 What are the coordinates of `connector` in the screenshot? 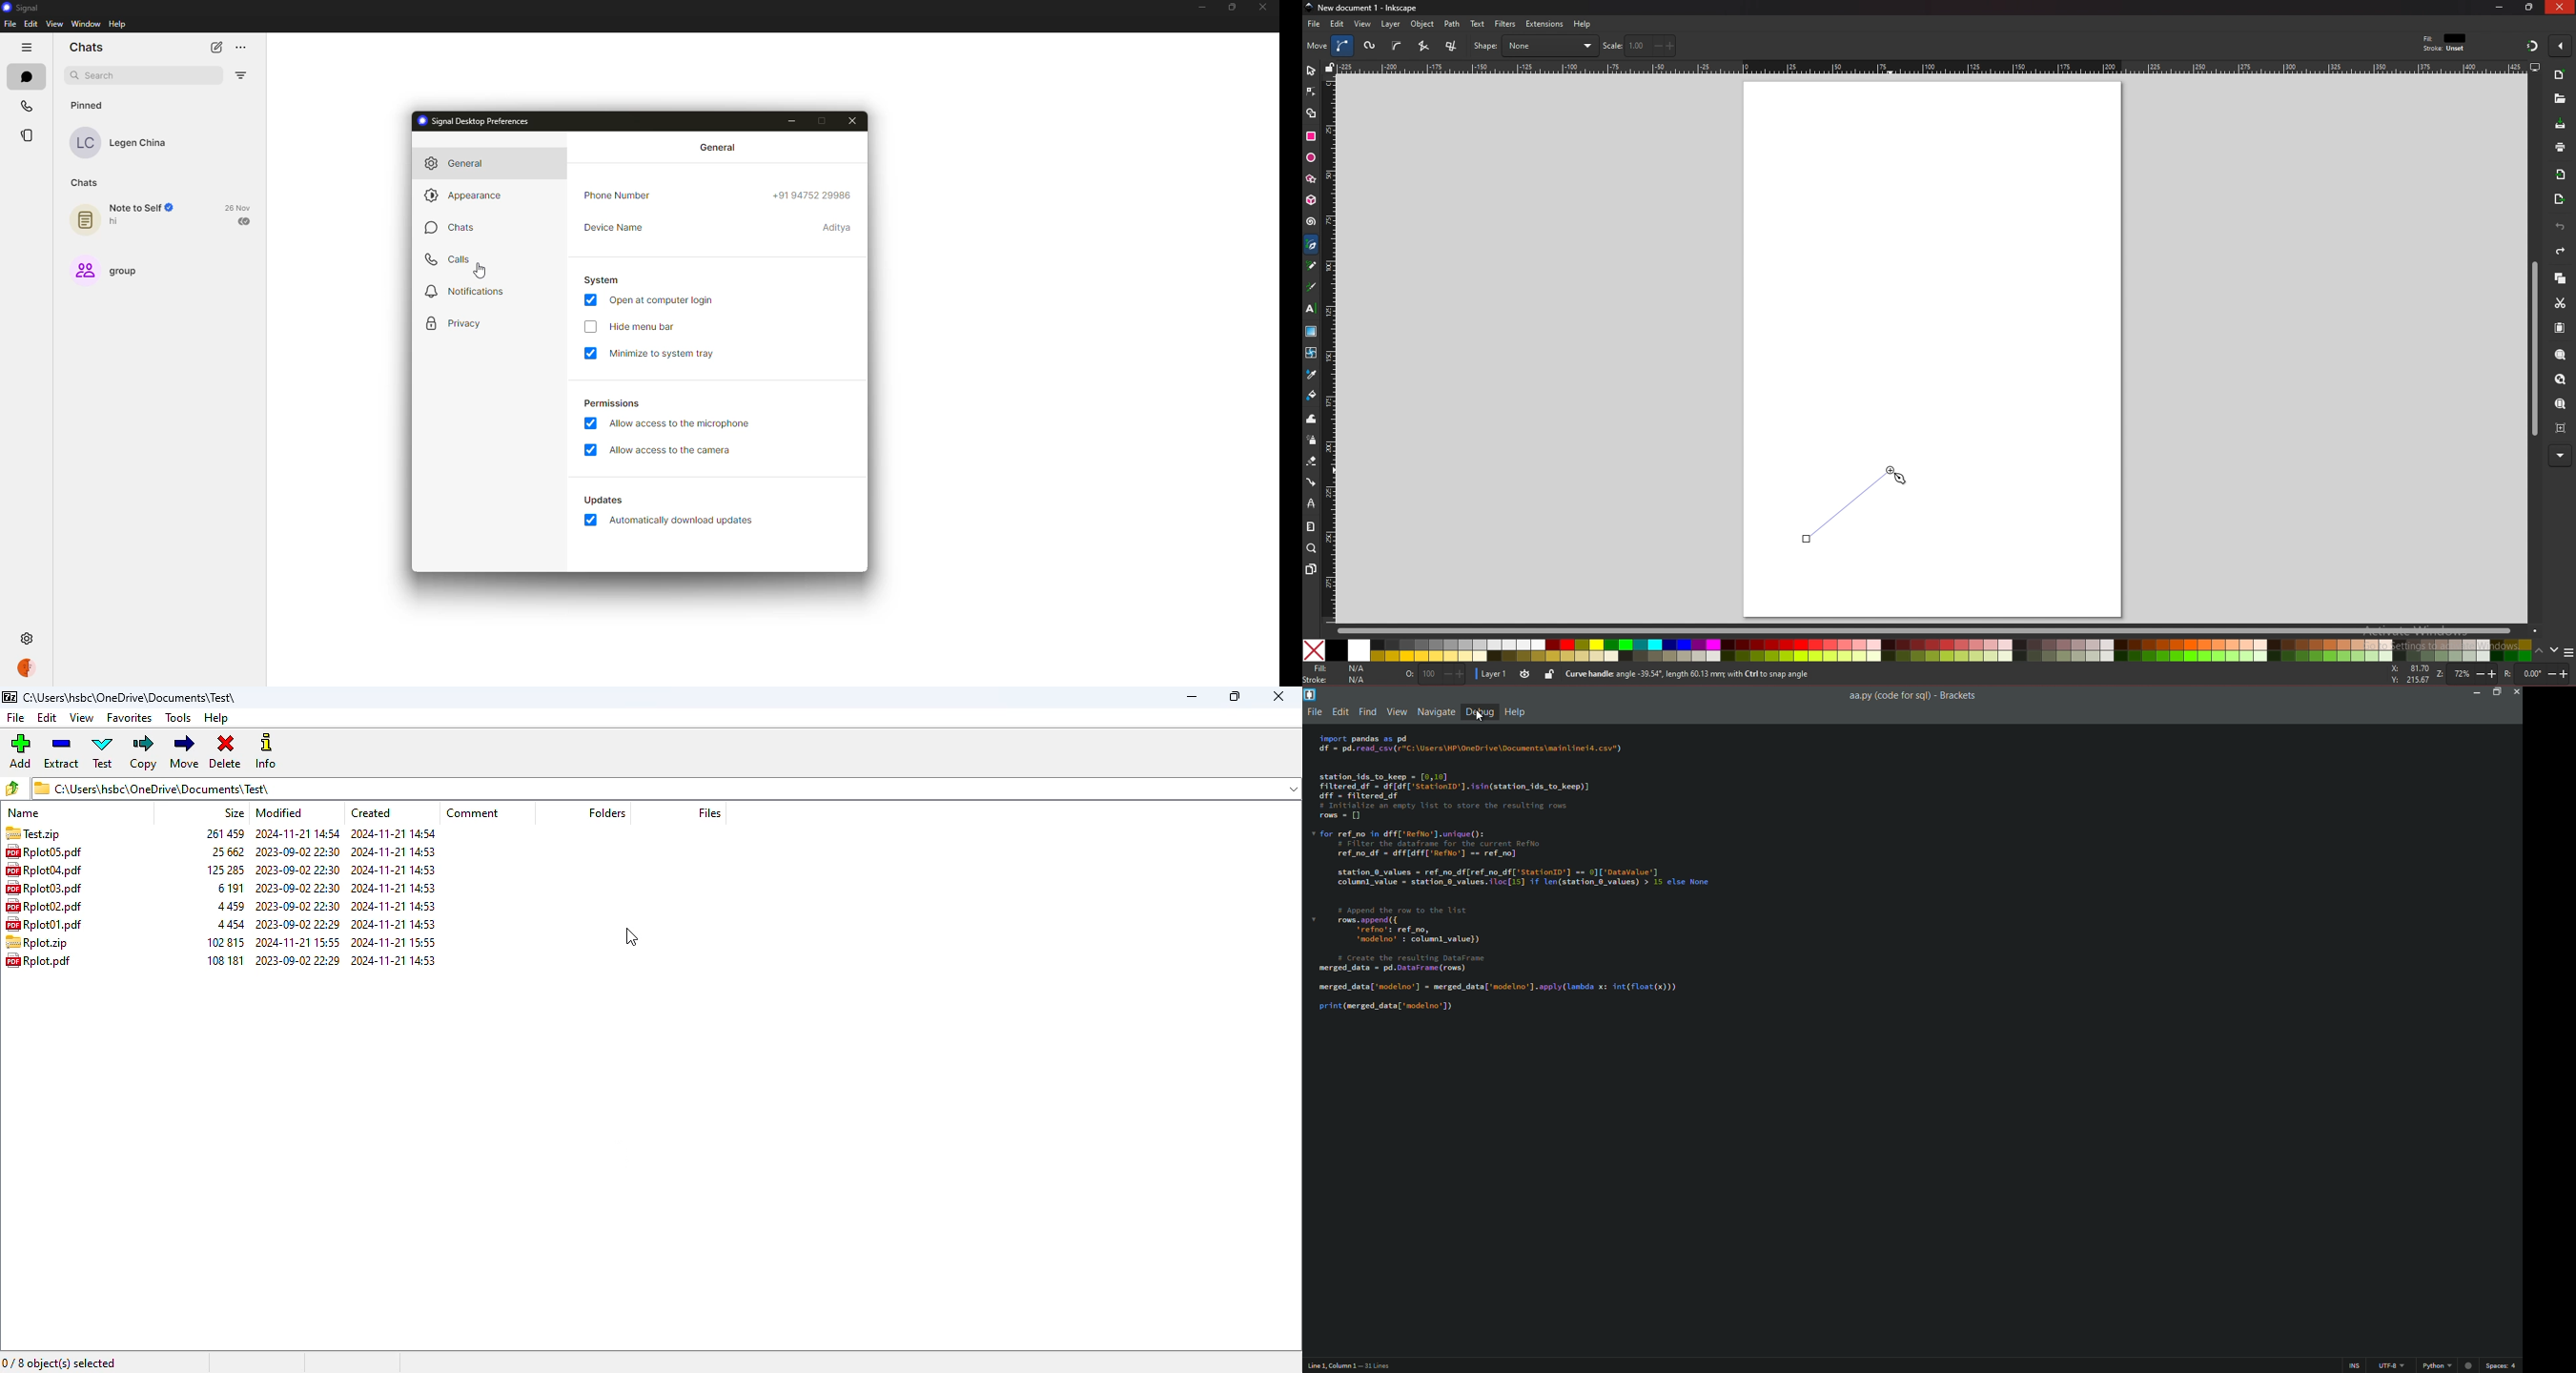 It's located at (1312, 483).